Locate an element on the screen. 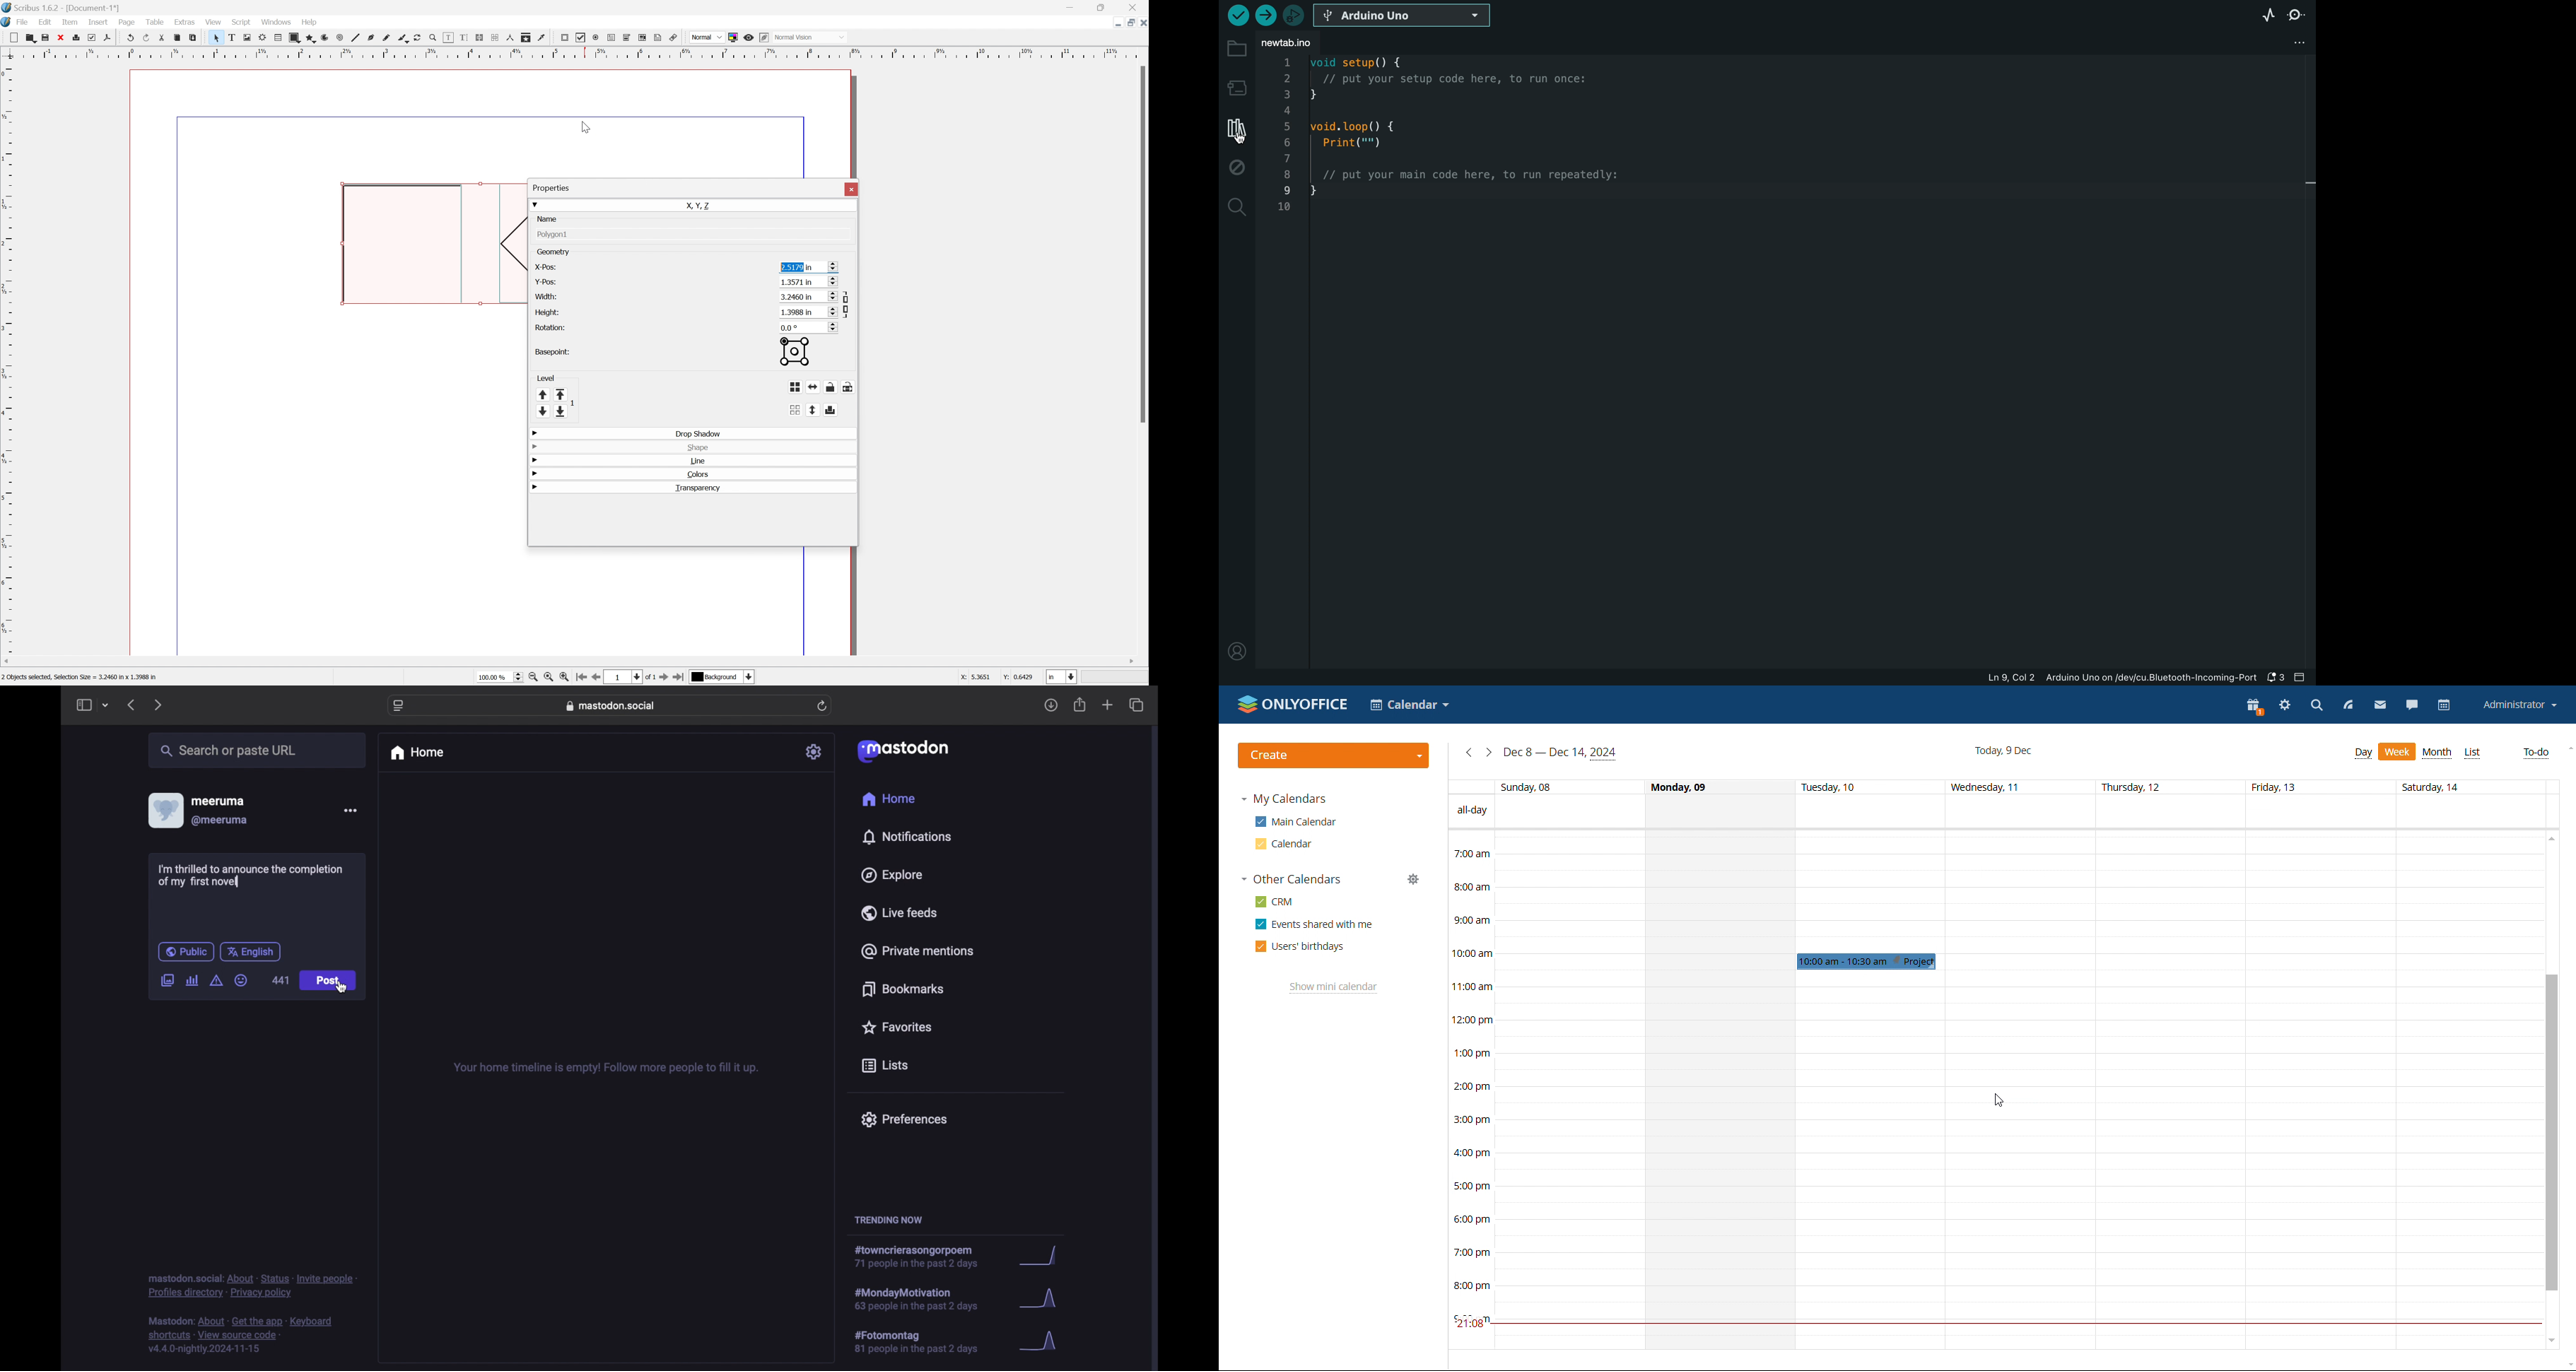 The width and height of the screenshot is (2576, 1372). library manager is located at coordinates (1235, 128).